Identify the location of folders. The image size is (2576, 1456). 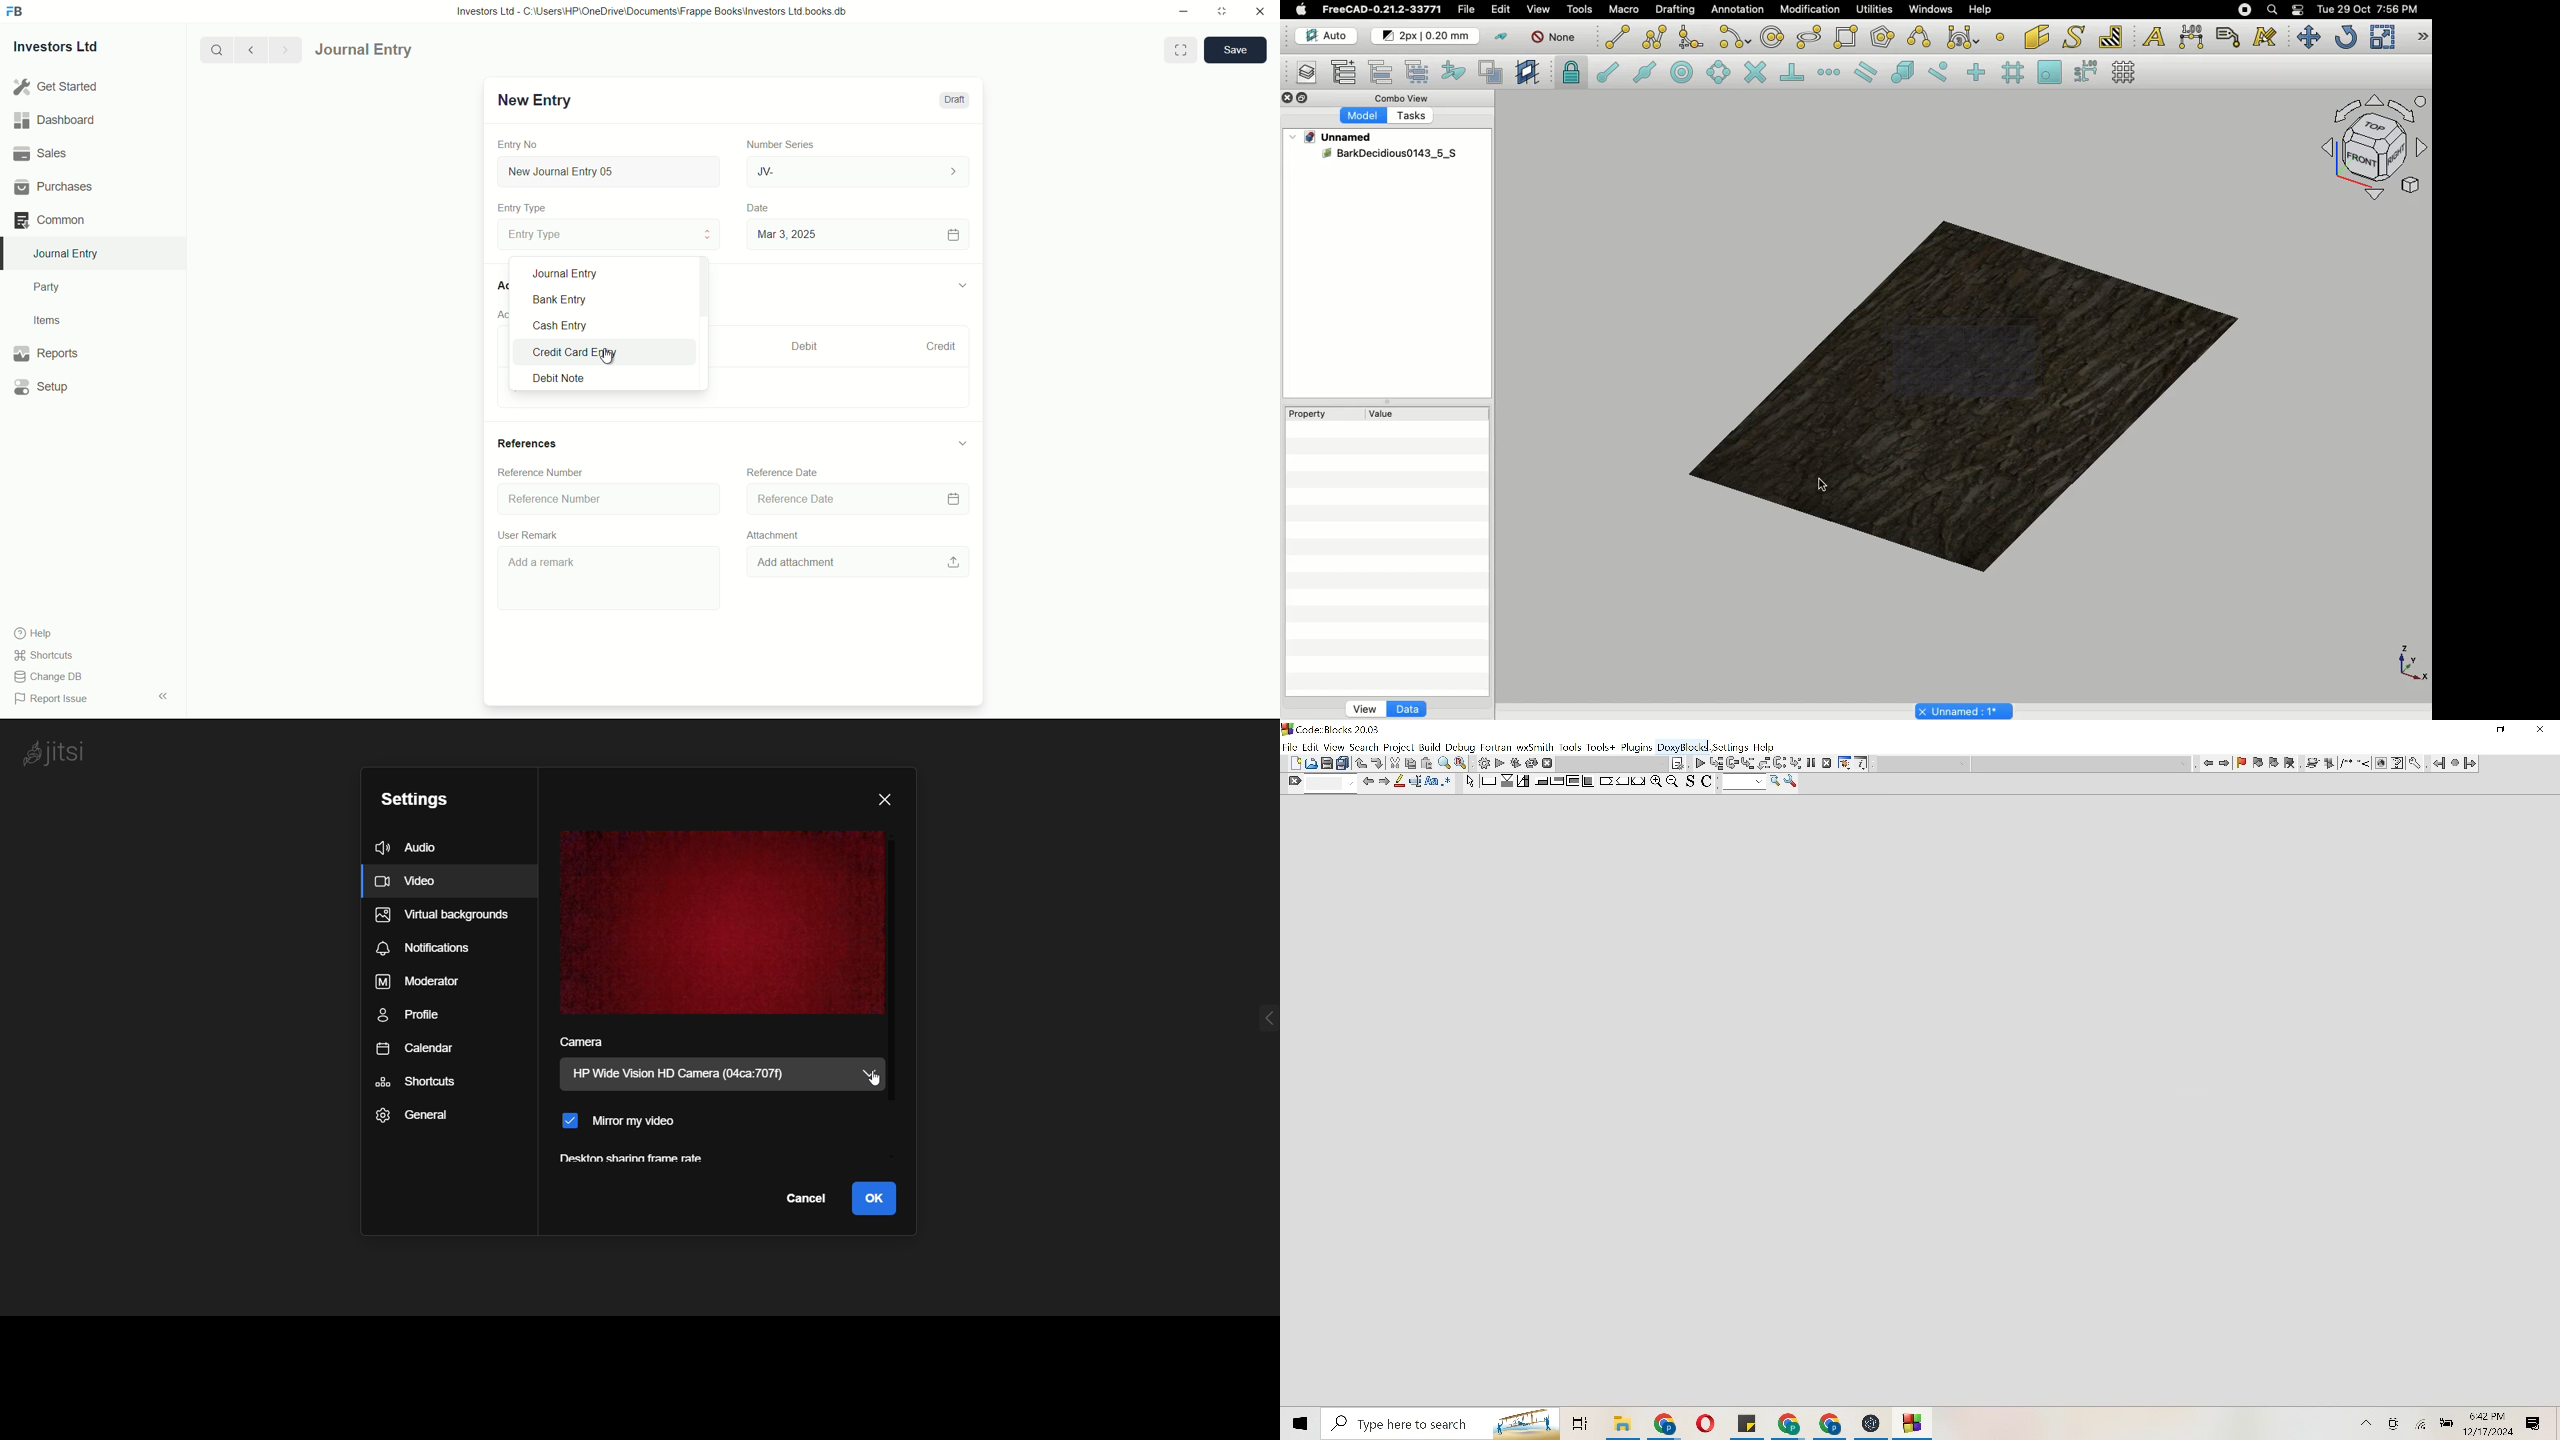
(1579, 1424).